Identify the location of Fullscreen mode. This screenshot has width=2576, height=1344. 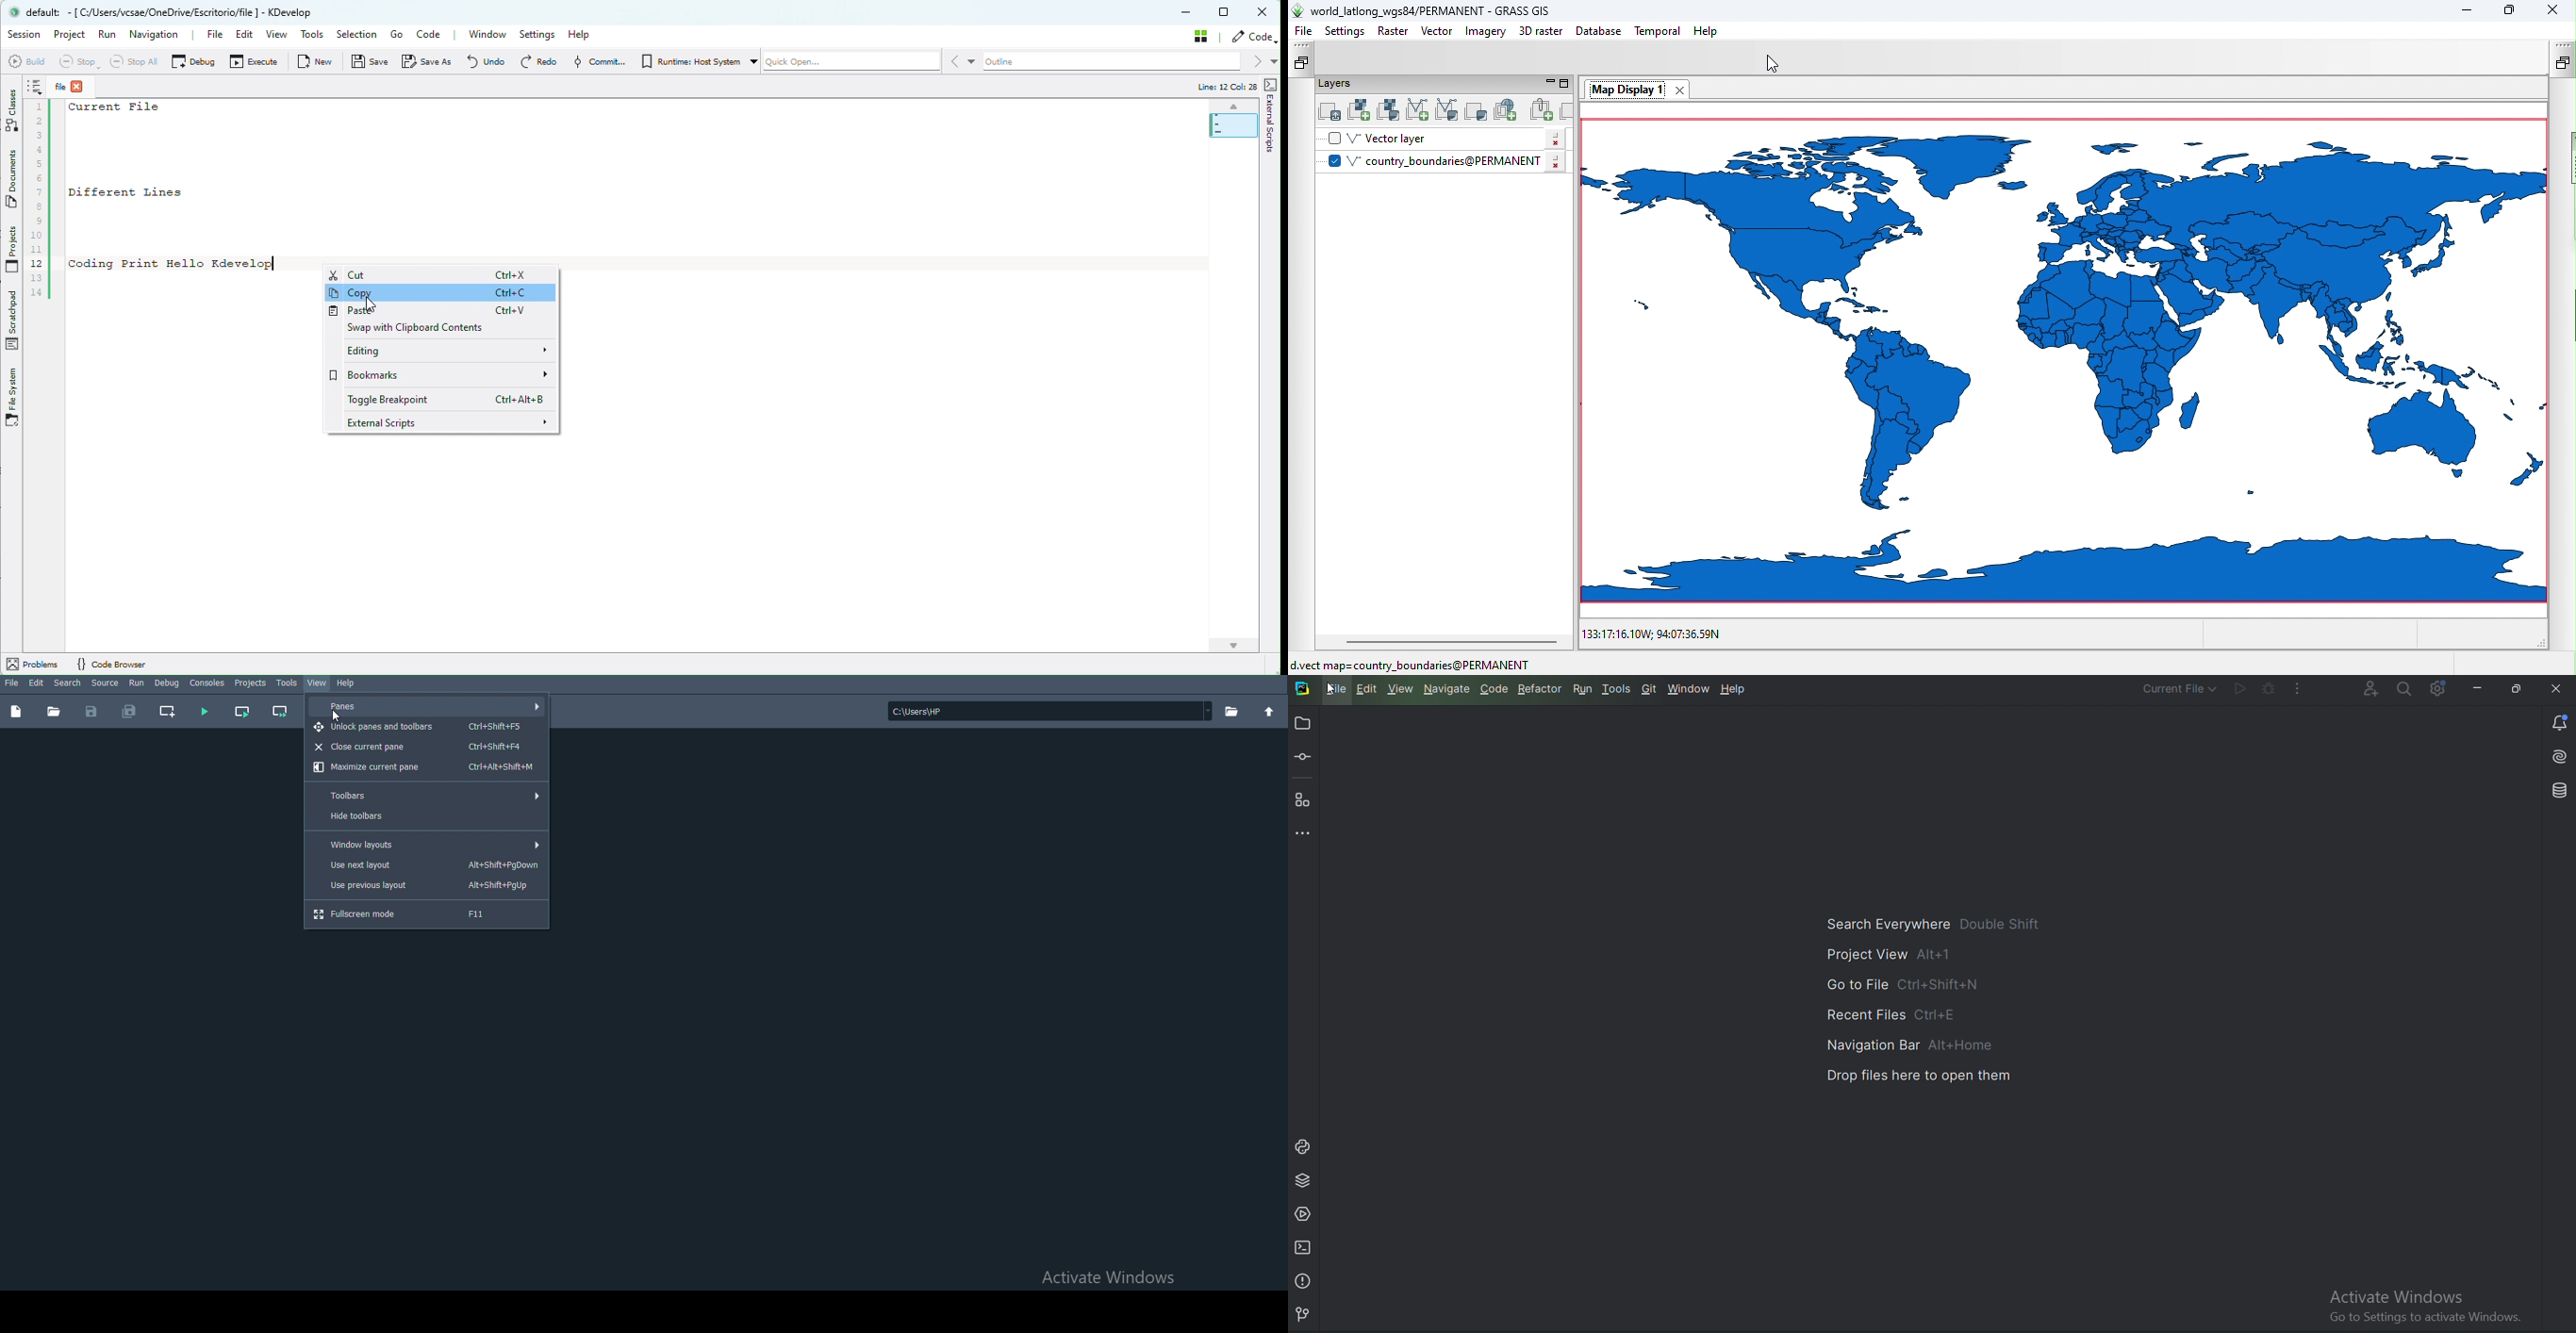
(424, 914).